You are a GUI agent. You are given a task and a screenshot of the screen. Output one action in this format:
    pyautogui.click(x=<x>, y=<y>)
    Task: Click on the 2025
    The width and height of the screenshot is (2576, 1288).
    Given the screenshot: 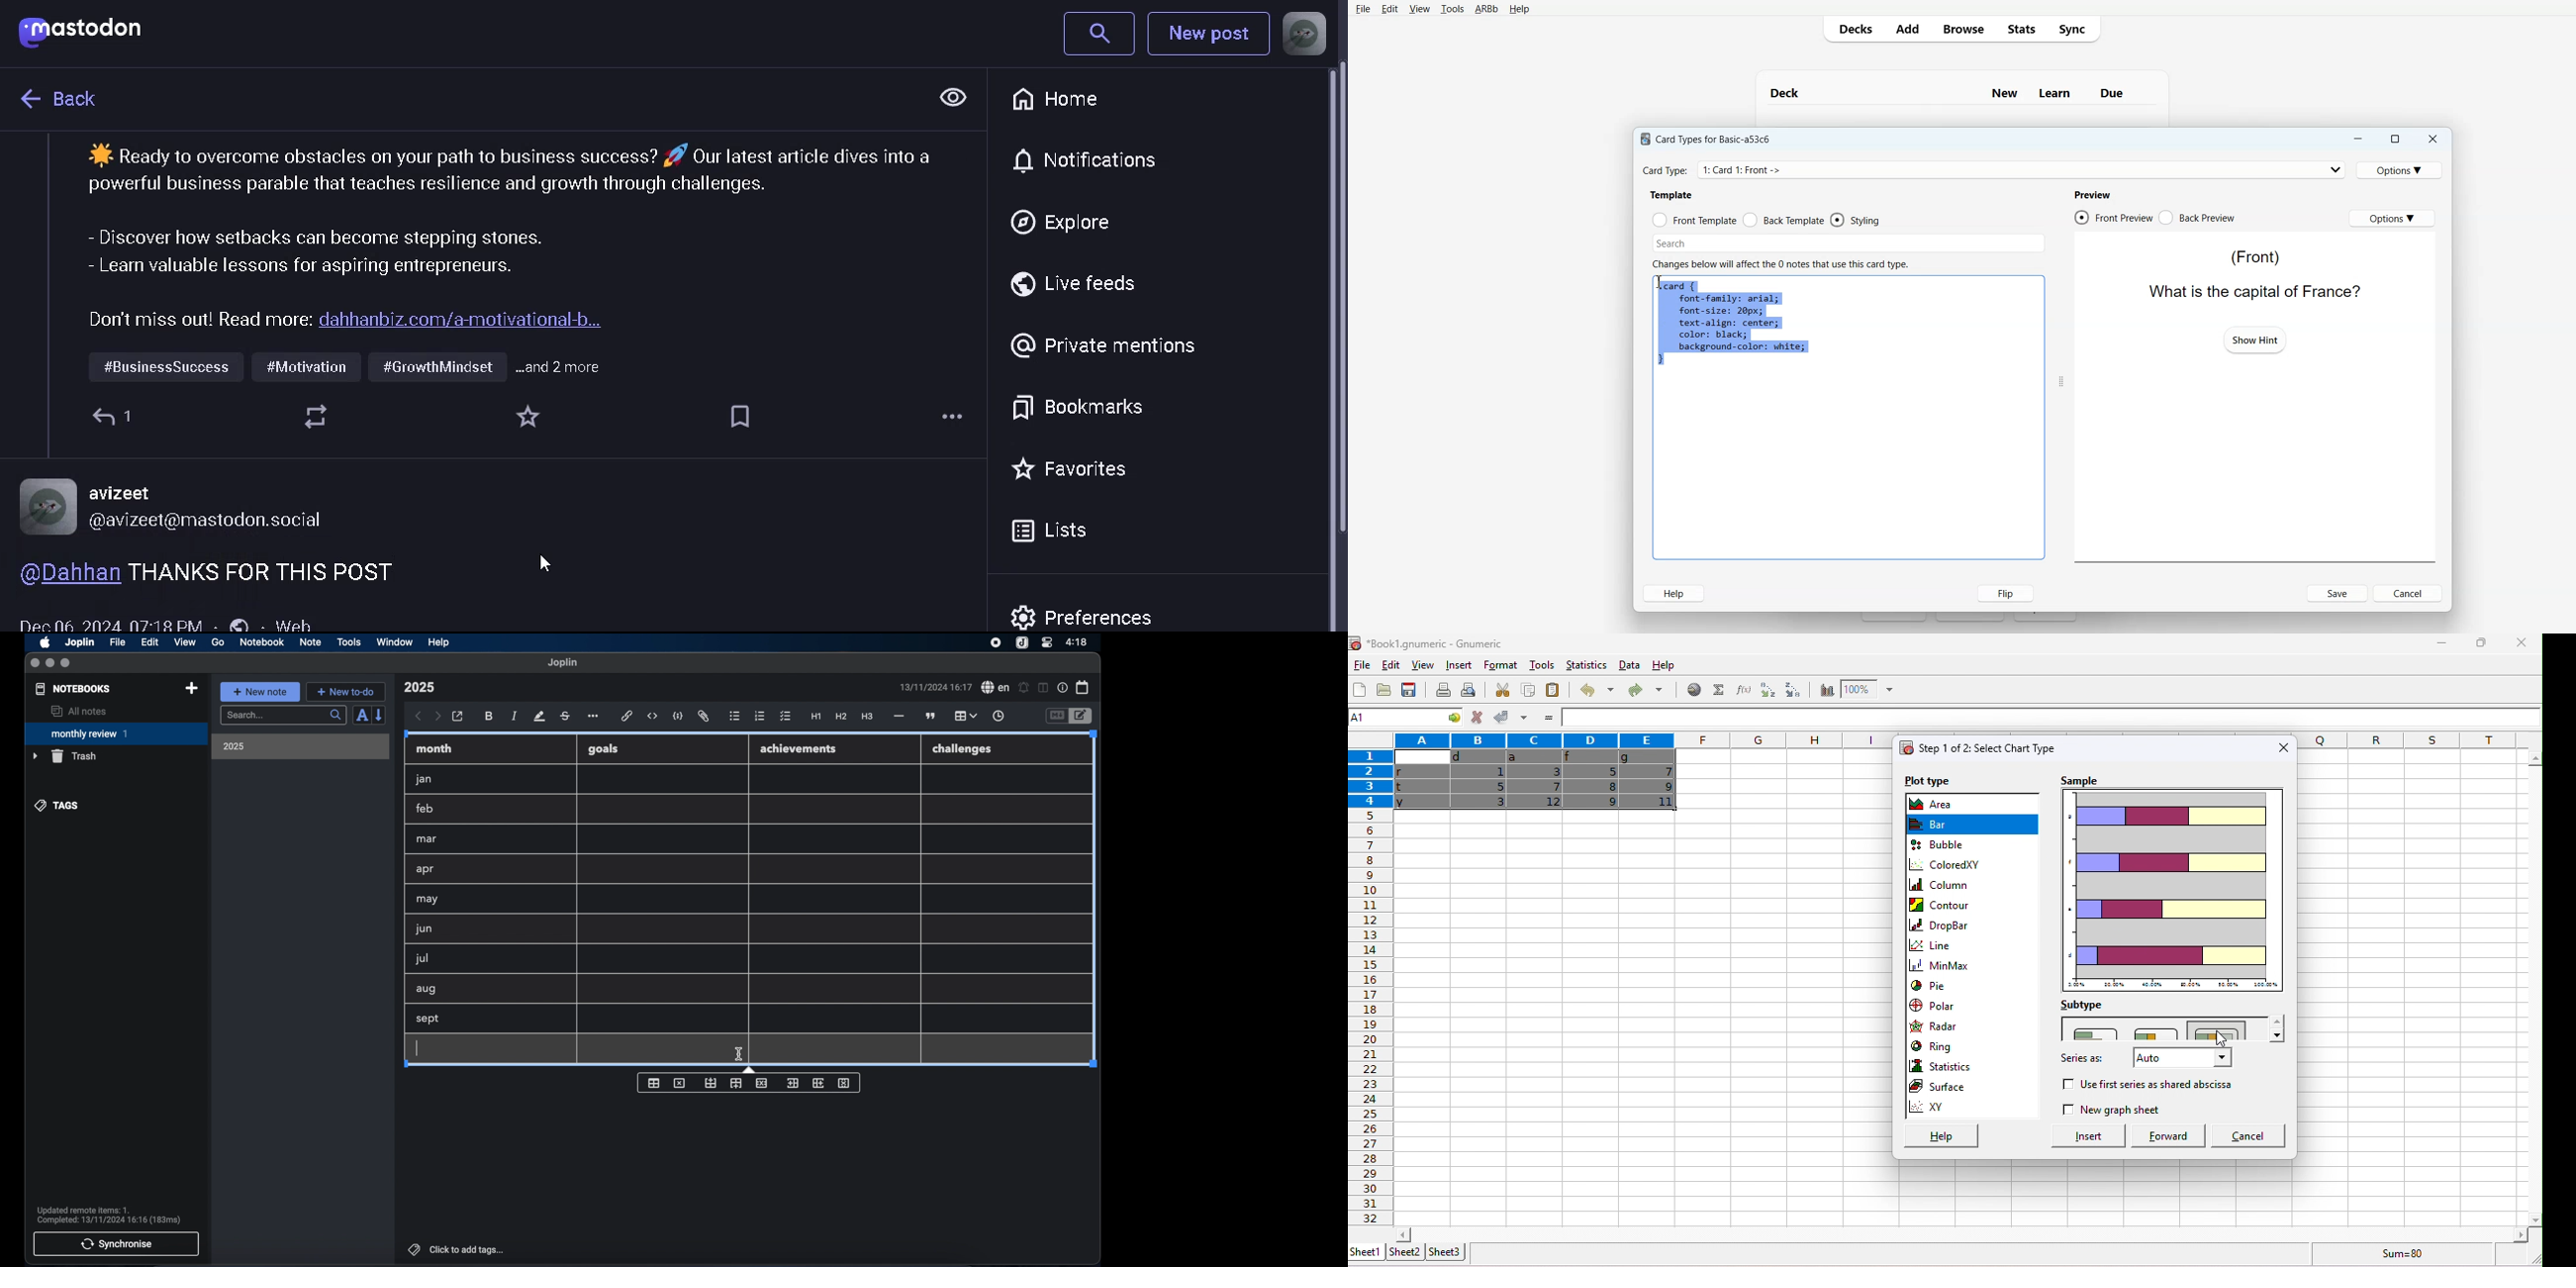 What is the action you would take?
    pyautogui.click(x=234, y=746)
    